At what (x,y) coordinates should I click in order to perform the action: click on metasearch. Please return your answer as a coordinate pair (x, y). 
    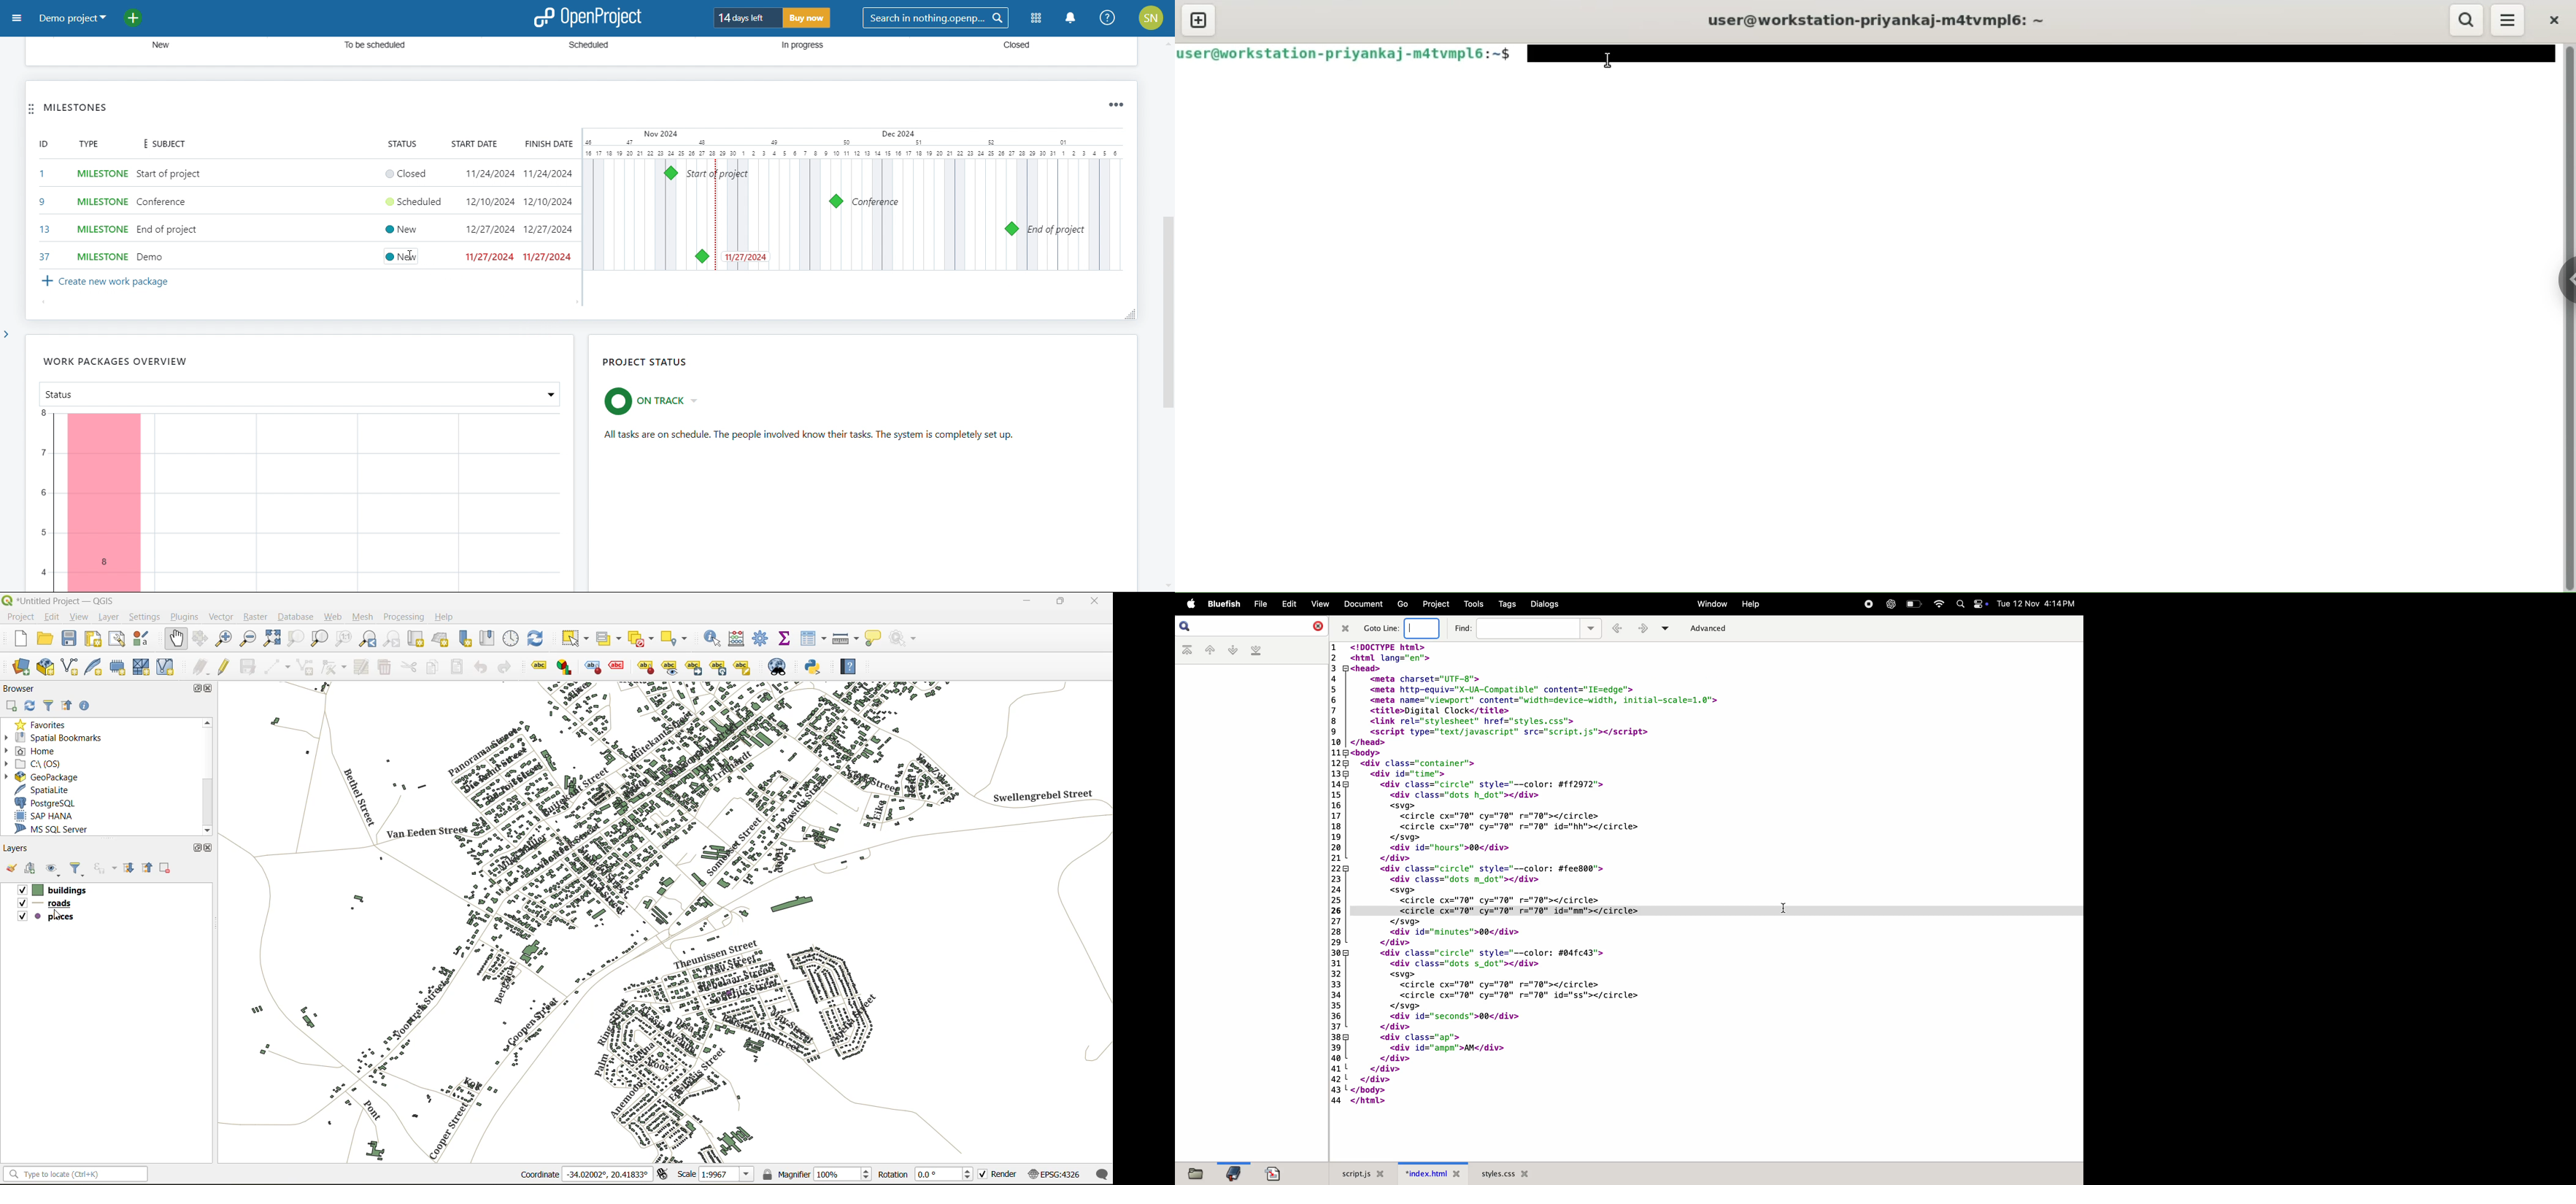
    Looking at the image, I should click on (780, 666).